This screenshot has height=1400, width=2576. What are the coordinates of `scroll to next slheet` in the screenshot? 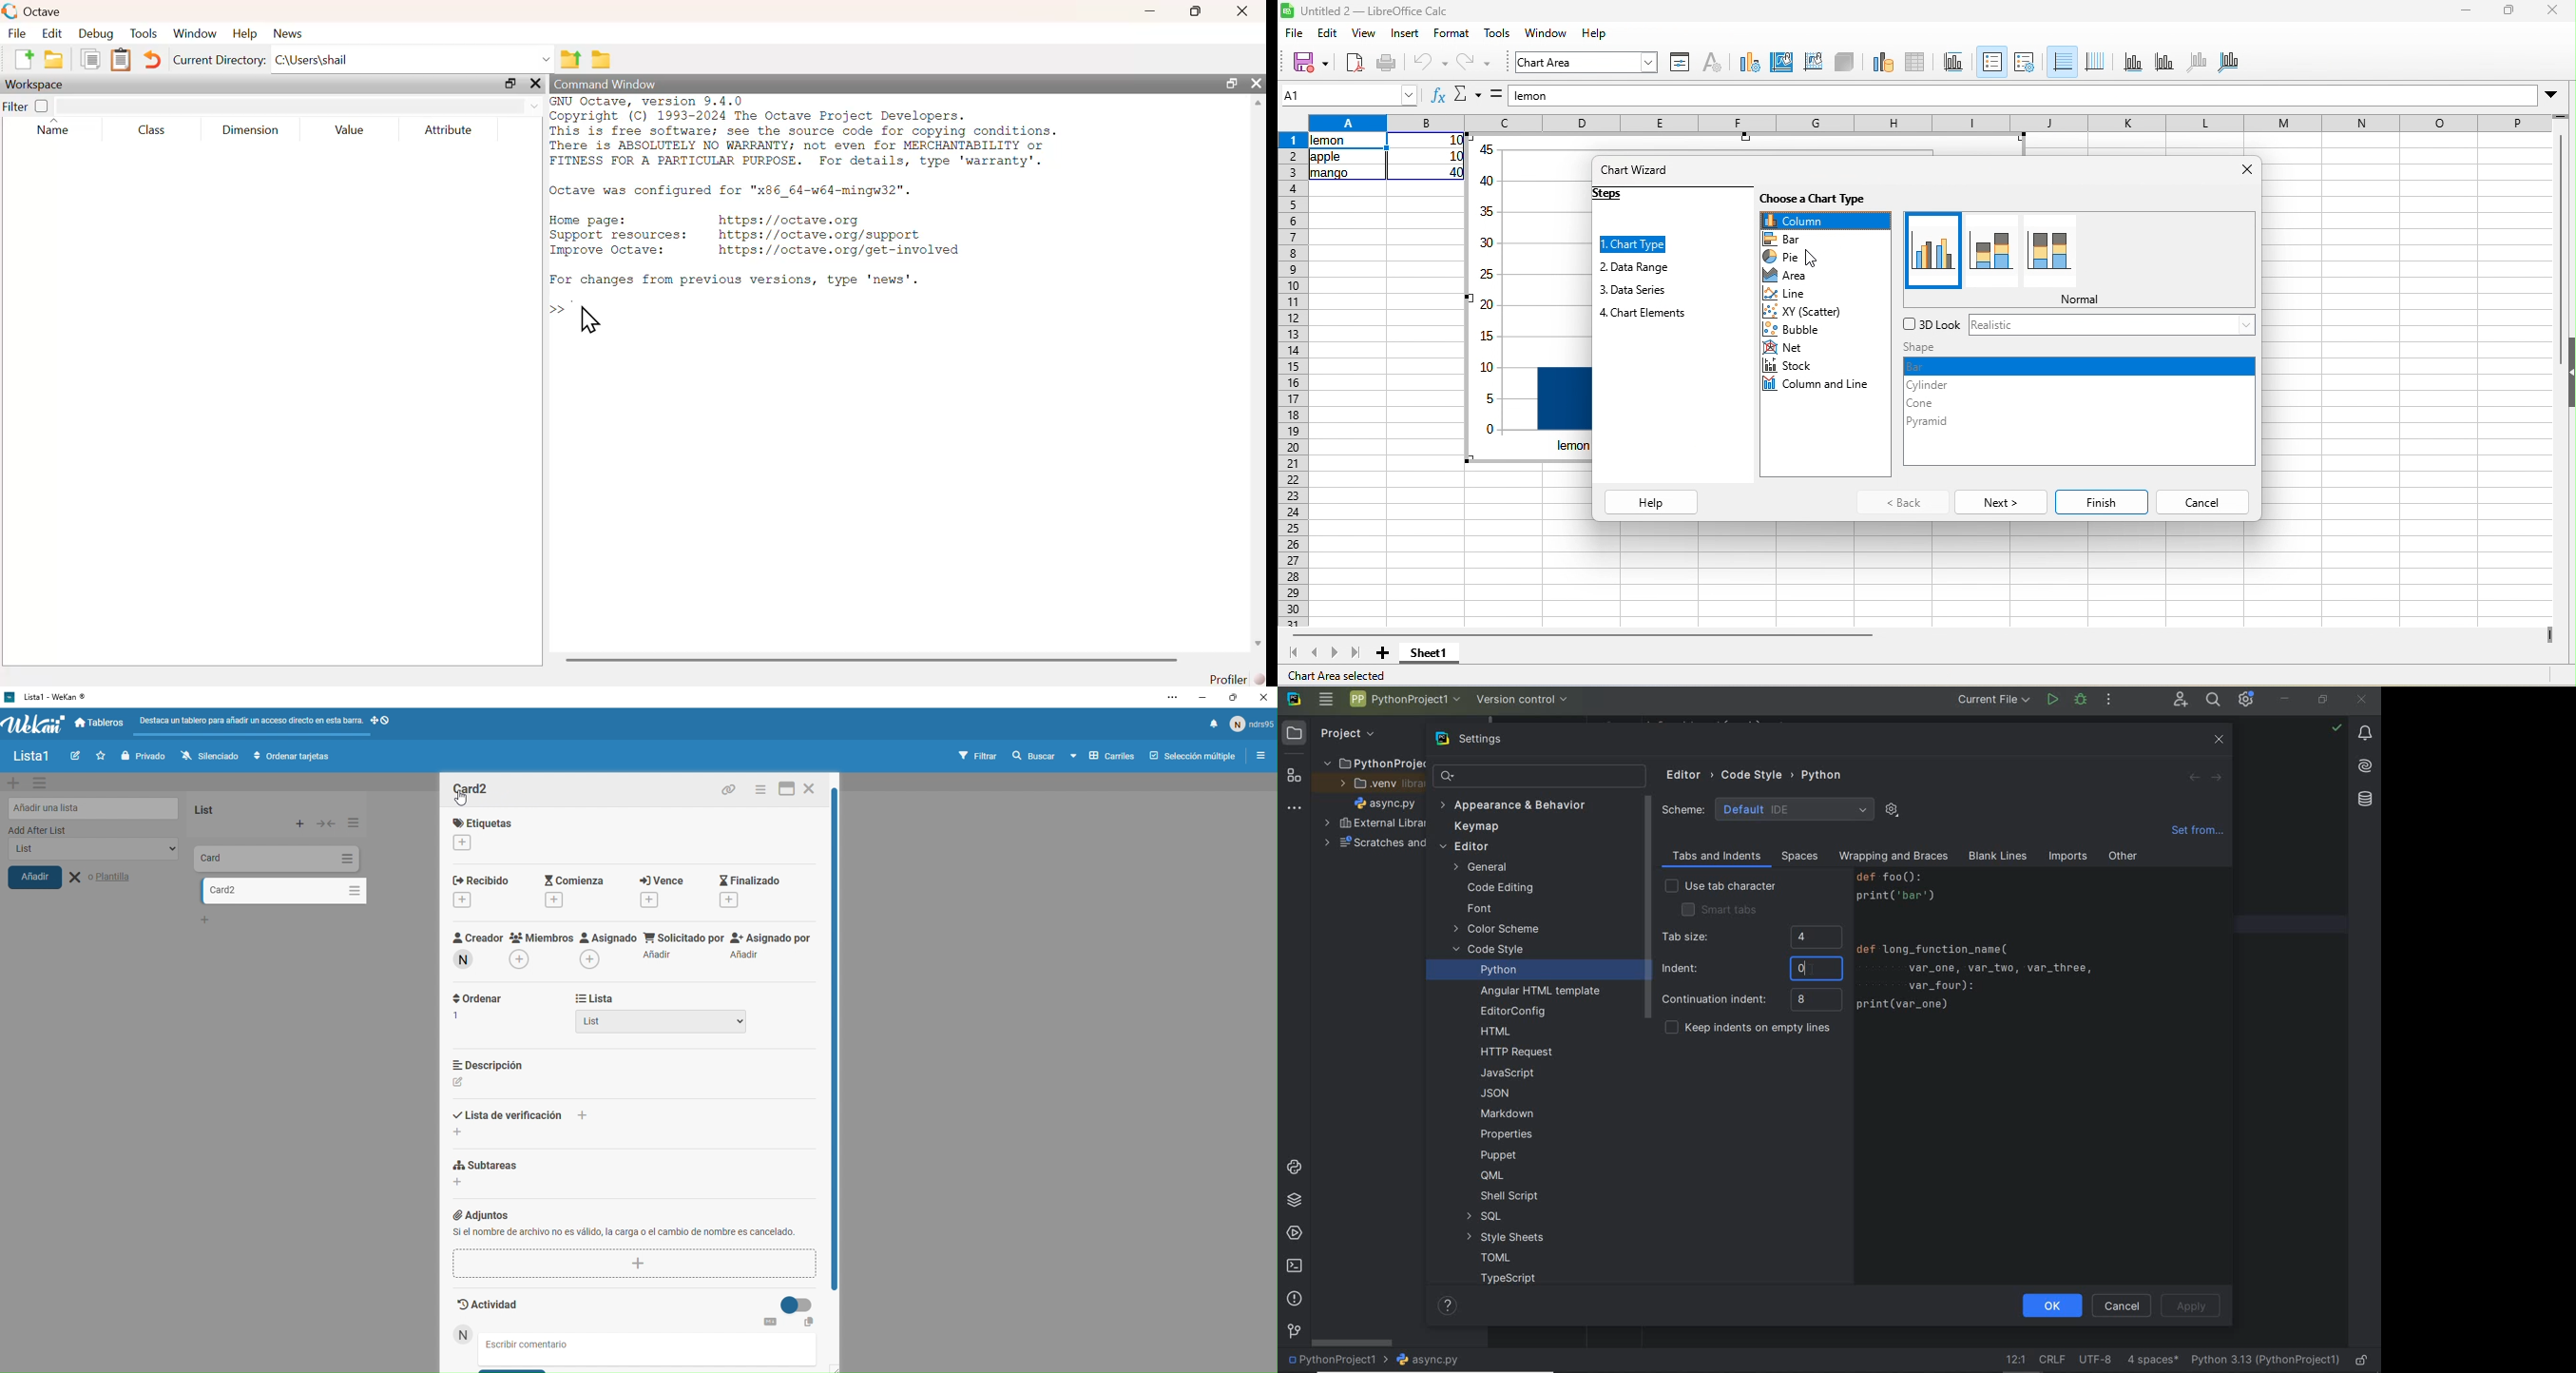 It's located at (1335, 655).